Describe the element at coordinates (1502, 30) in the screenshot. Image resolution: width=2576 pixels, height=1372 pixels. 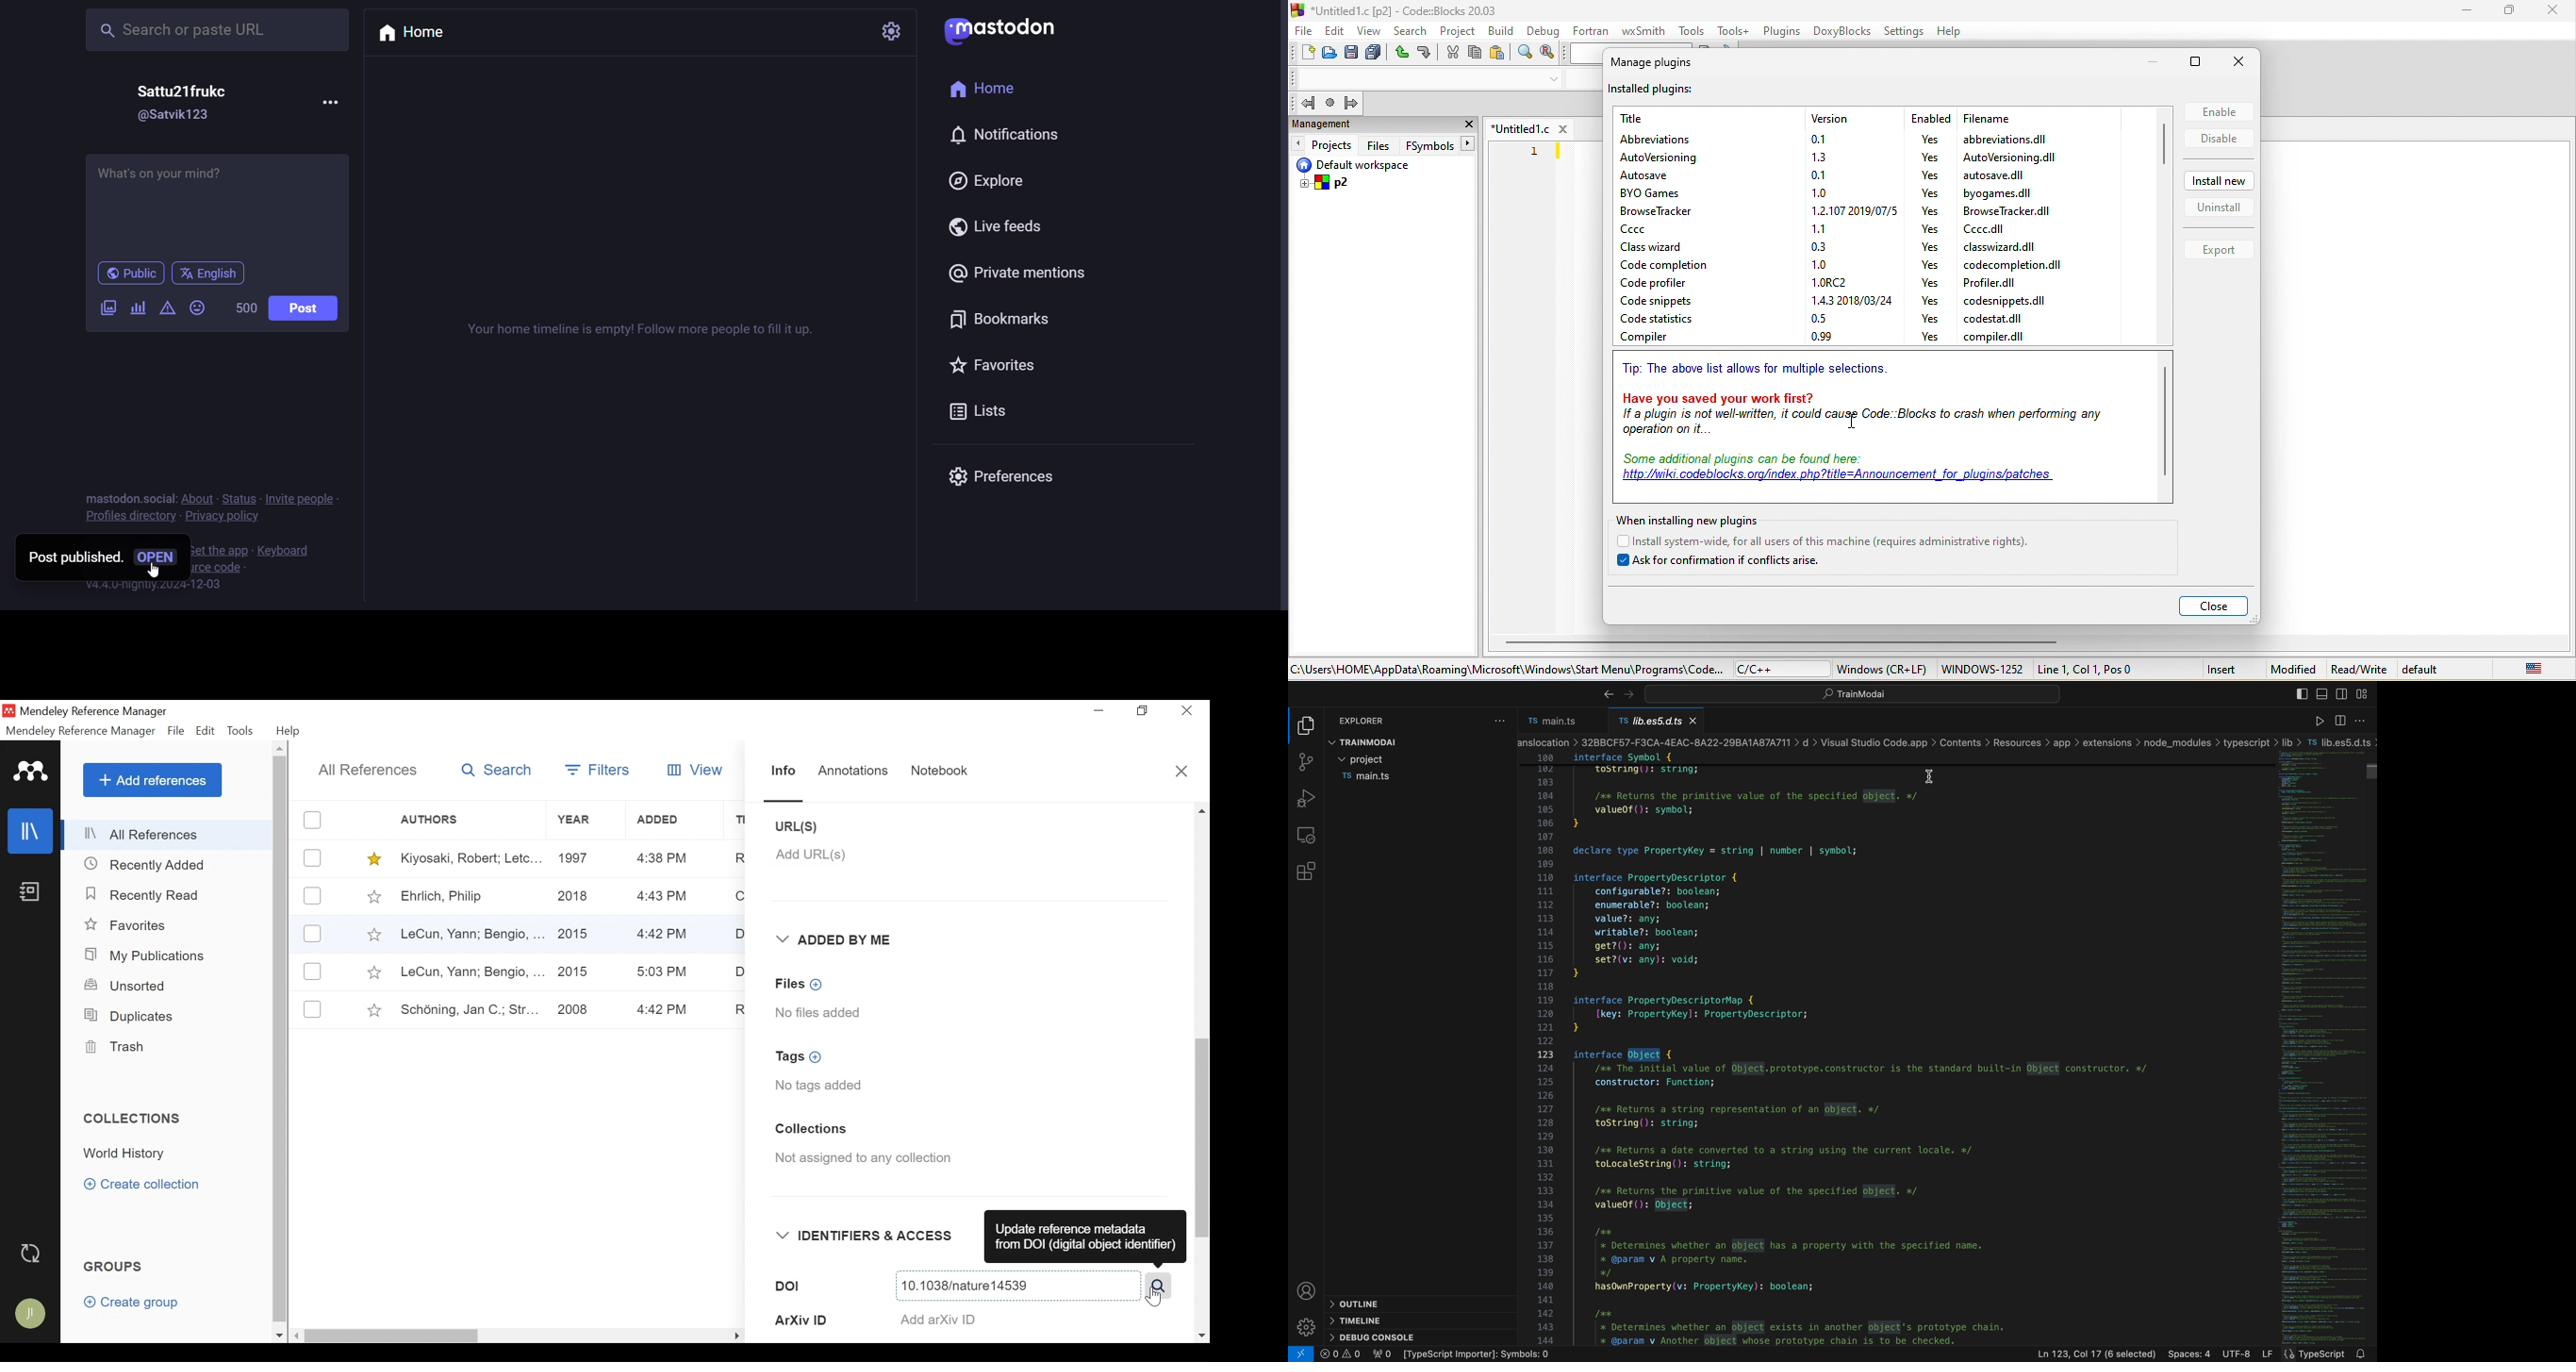
I see `build` at that location.